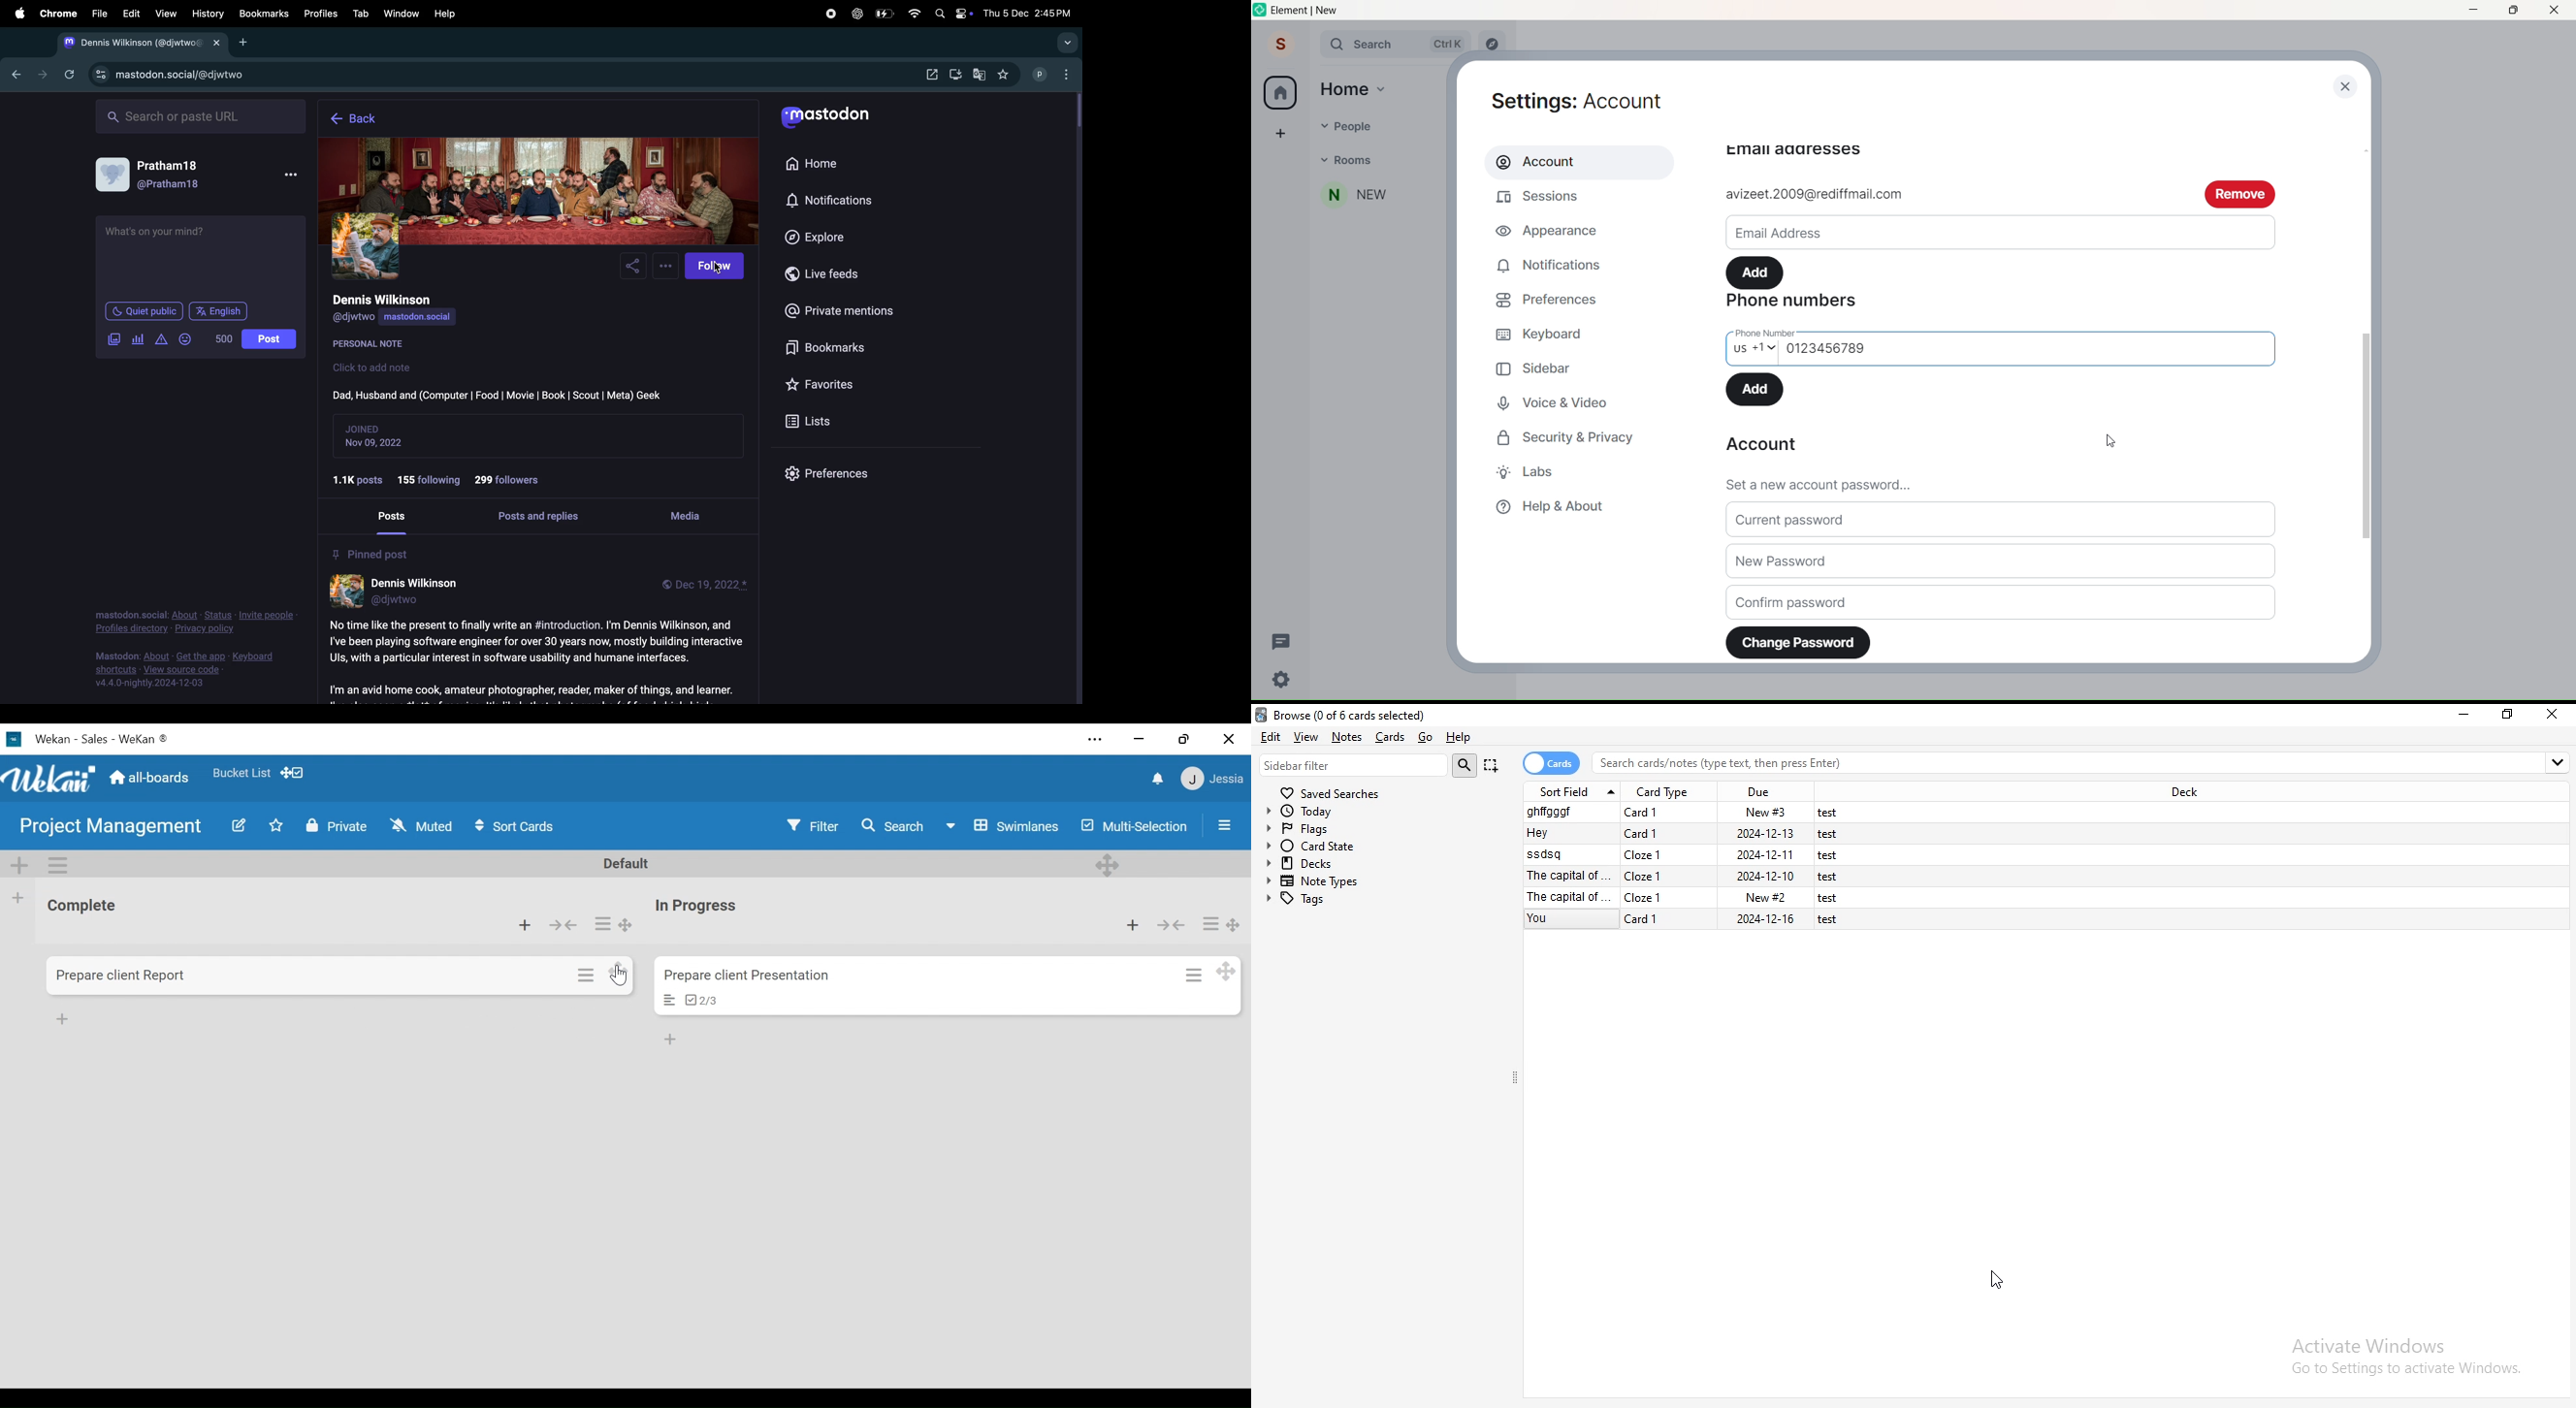 The width and height of the screenshot is (2576, 1428). Describe the element at coordinates (1386, 124) in the screenshot. I see `People` at that location.